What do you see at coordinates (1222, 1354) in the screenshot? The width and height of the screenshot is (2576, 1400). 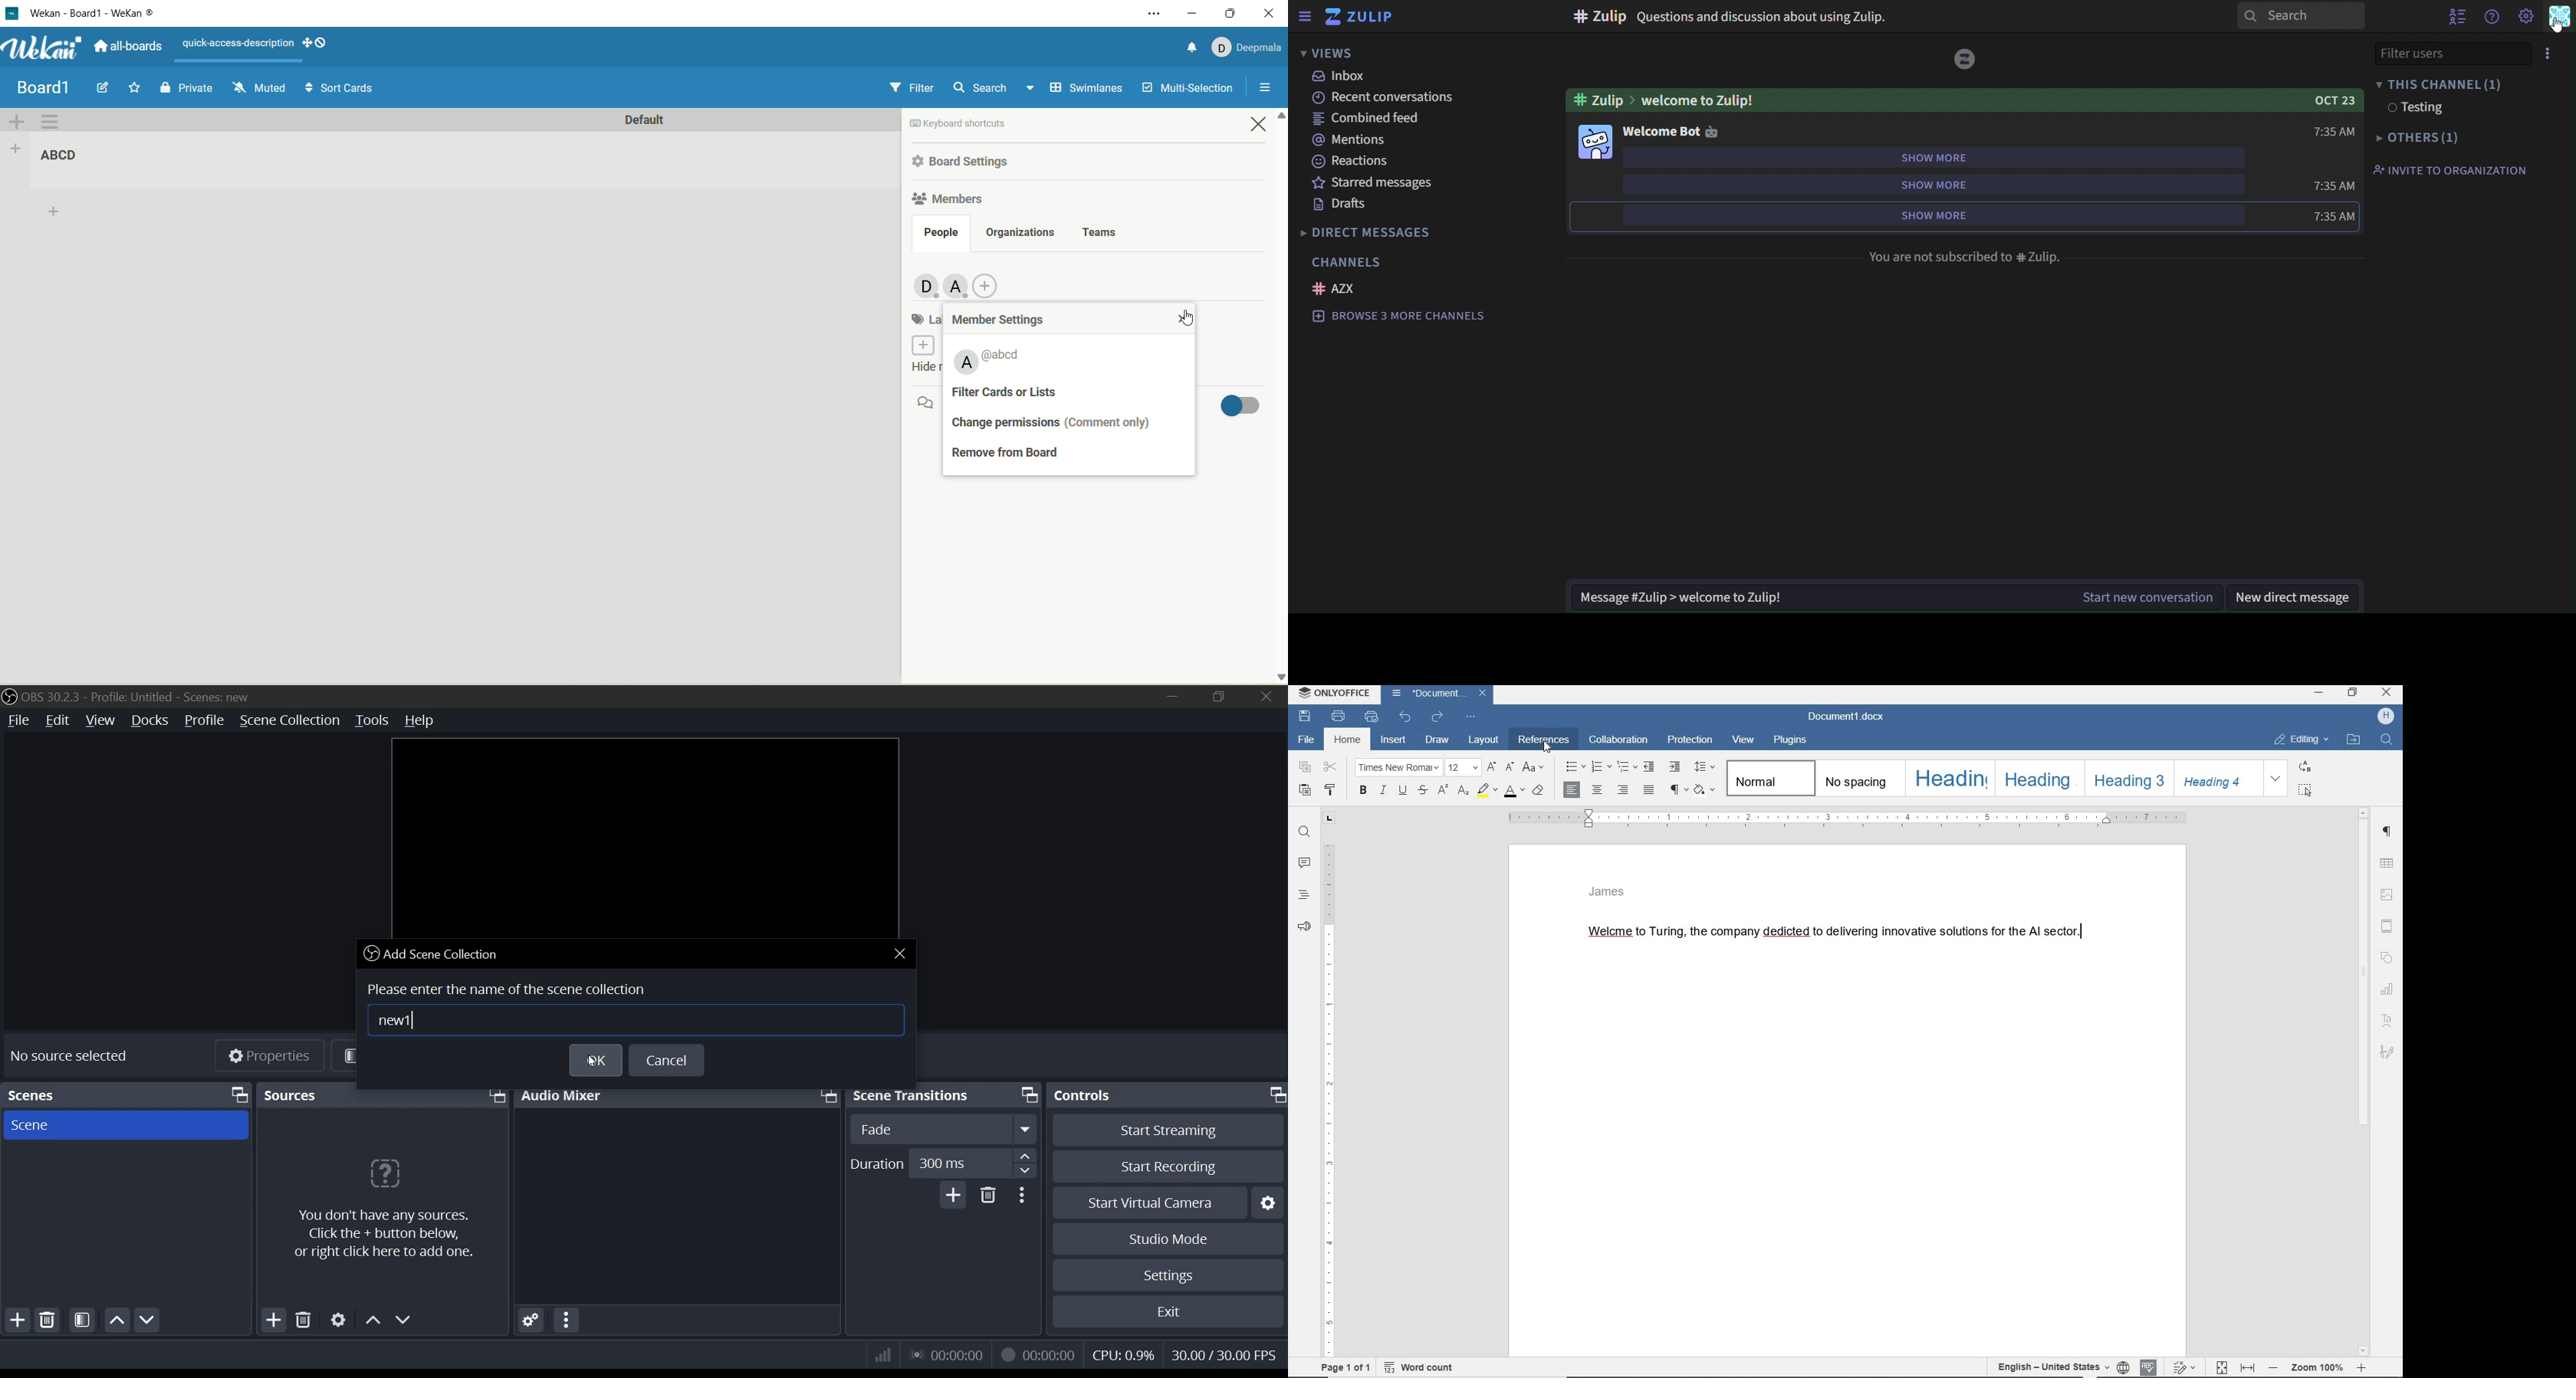 I see `fps indicator` at bounding box center [1222, 1354].